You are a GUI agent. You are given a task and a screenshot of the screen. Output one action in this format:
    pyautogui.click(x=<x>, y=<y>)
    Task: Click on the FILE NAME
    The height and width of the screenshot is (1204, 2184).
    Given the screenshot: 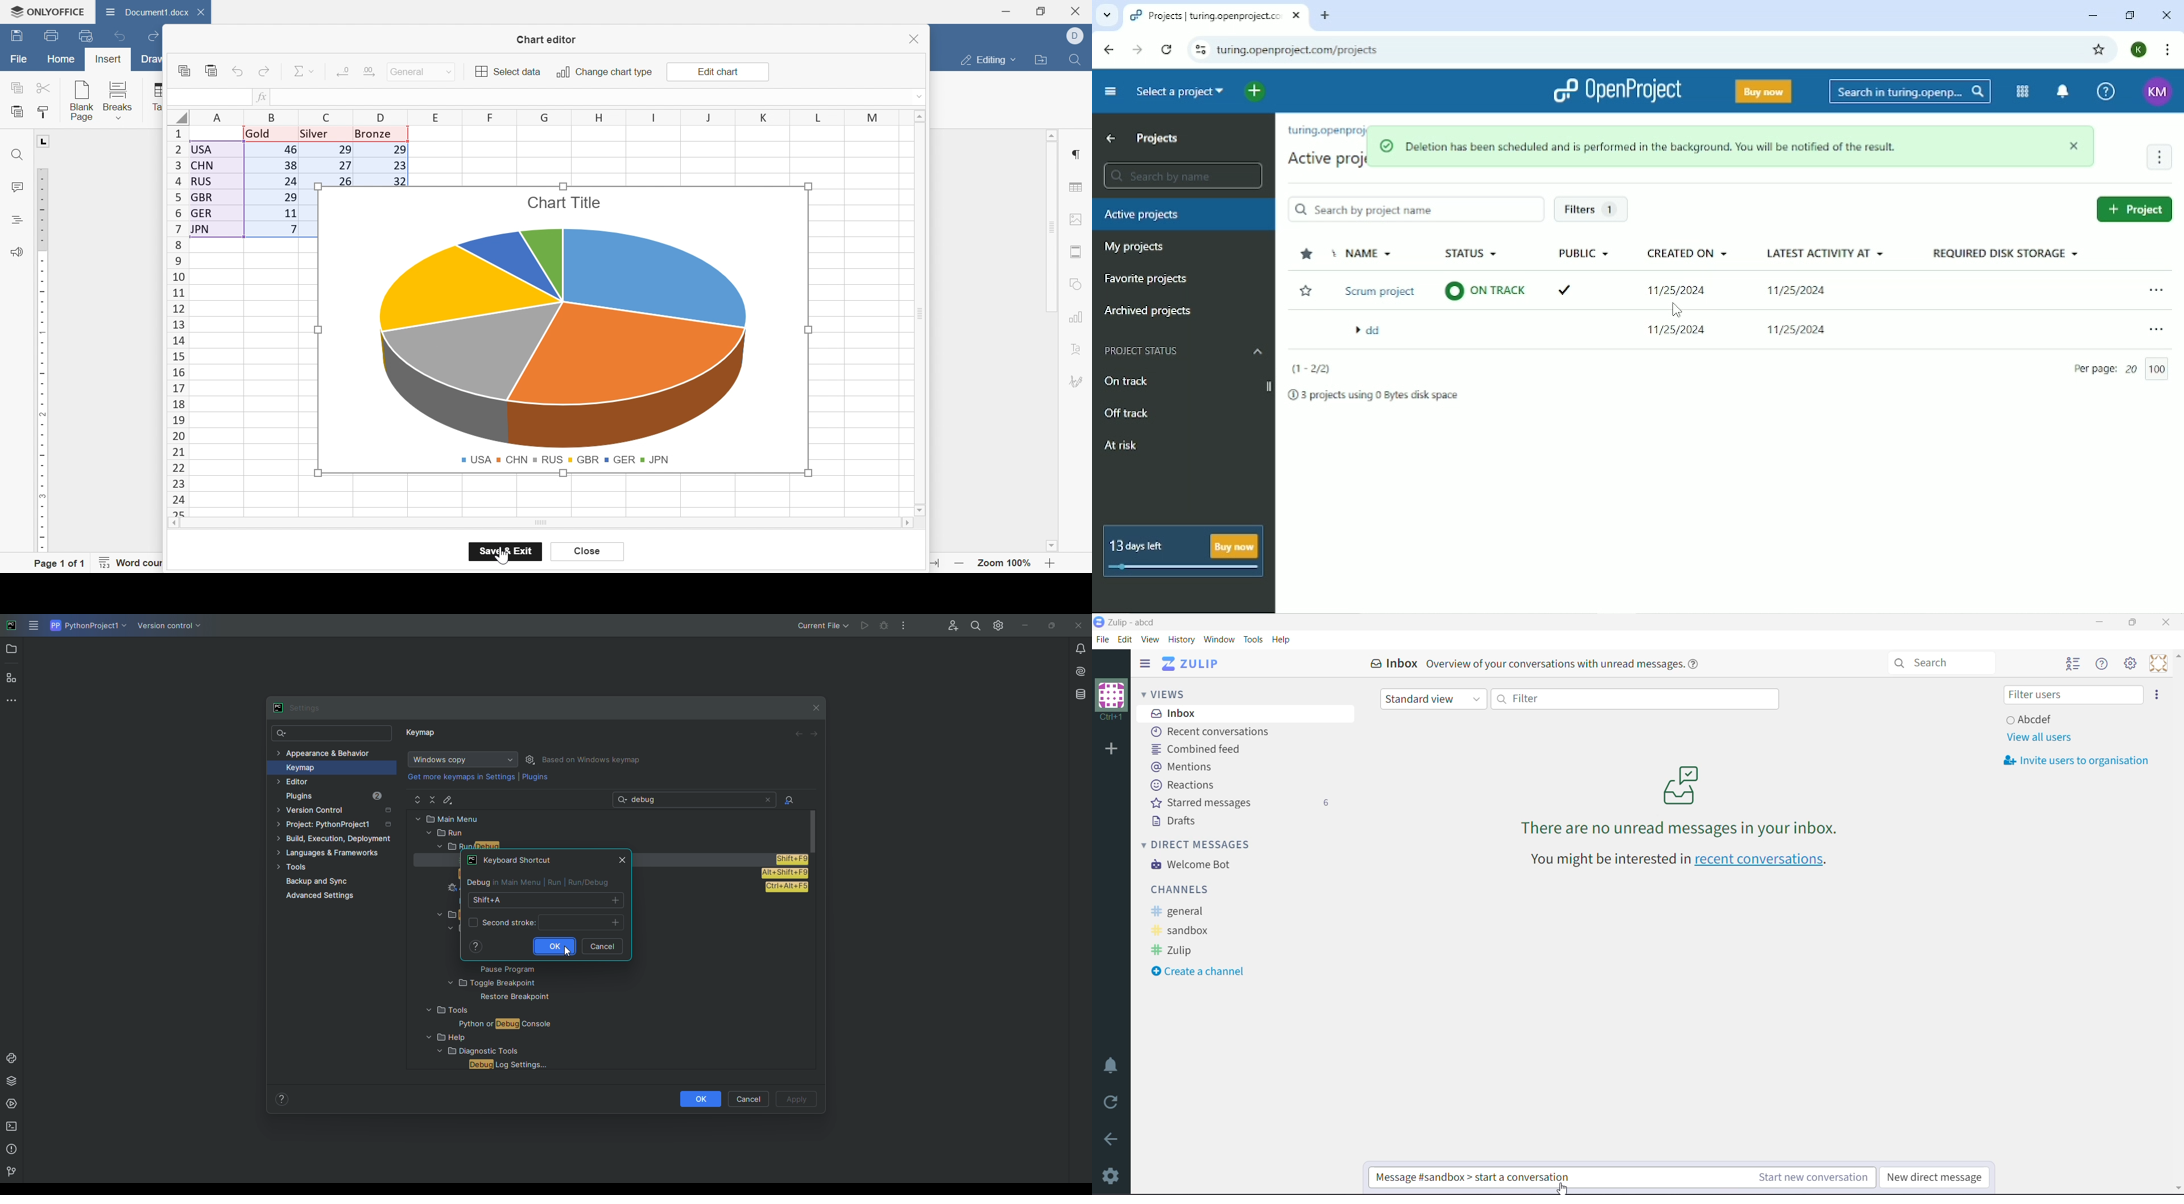 What is the action you would take?
    pyautogui.click(x=485, y=1025)
    